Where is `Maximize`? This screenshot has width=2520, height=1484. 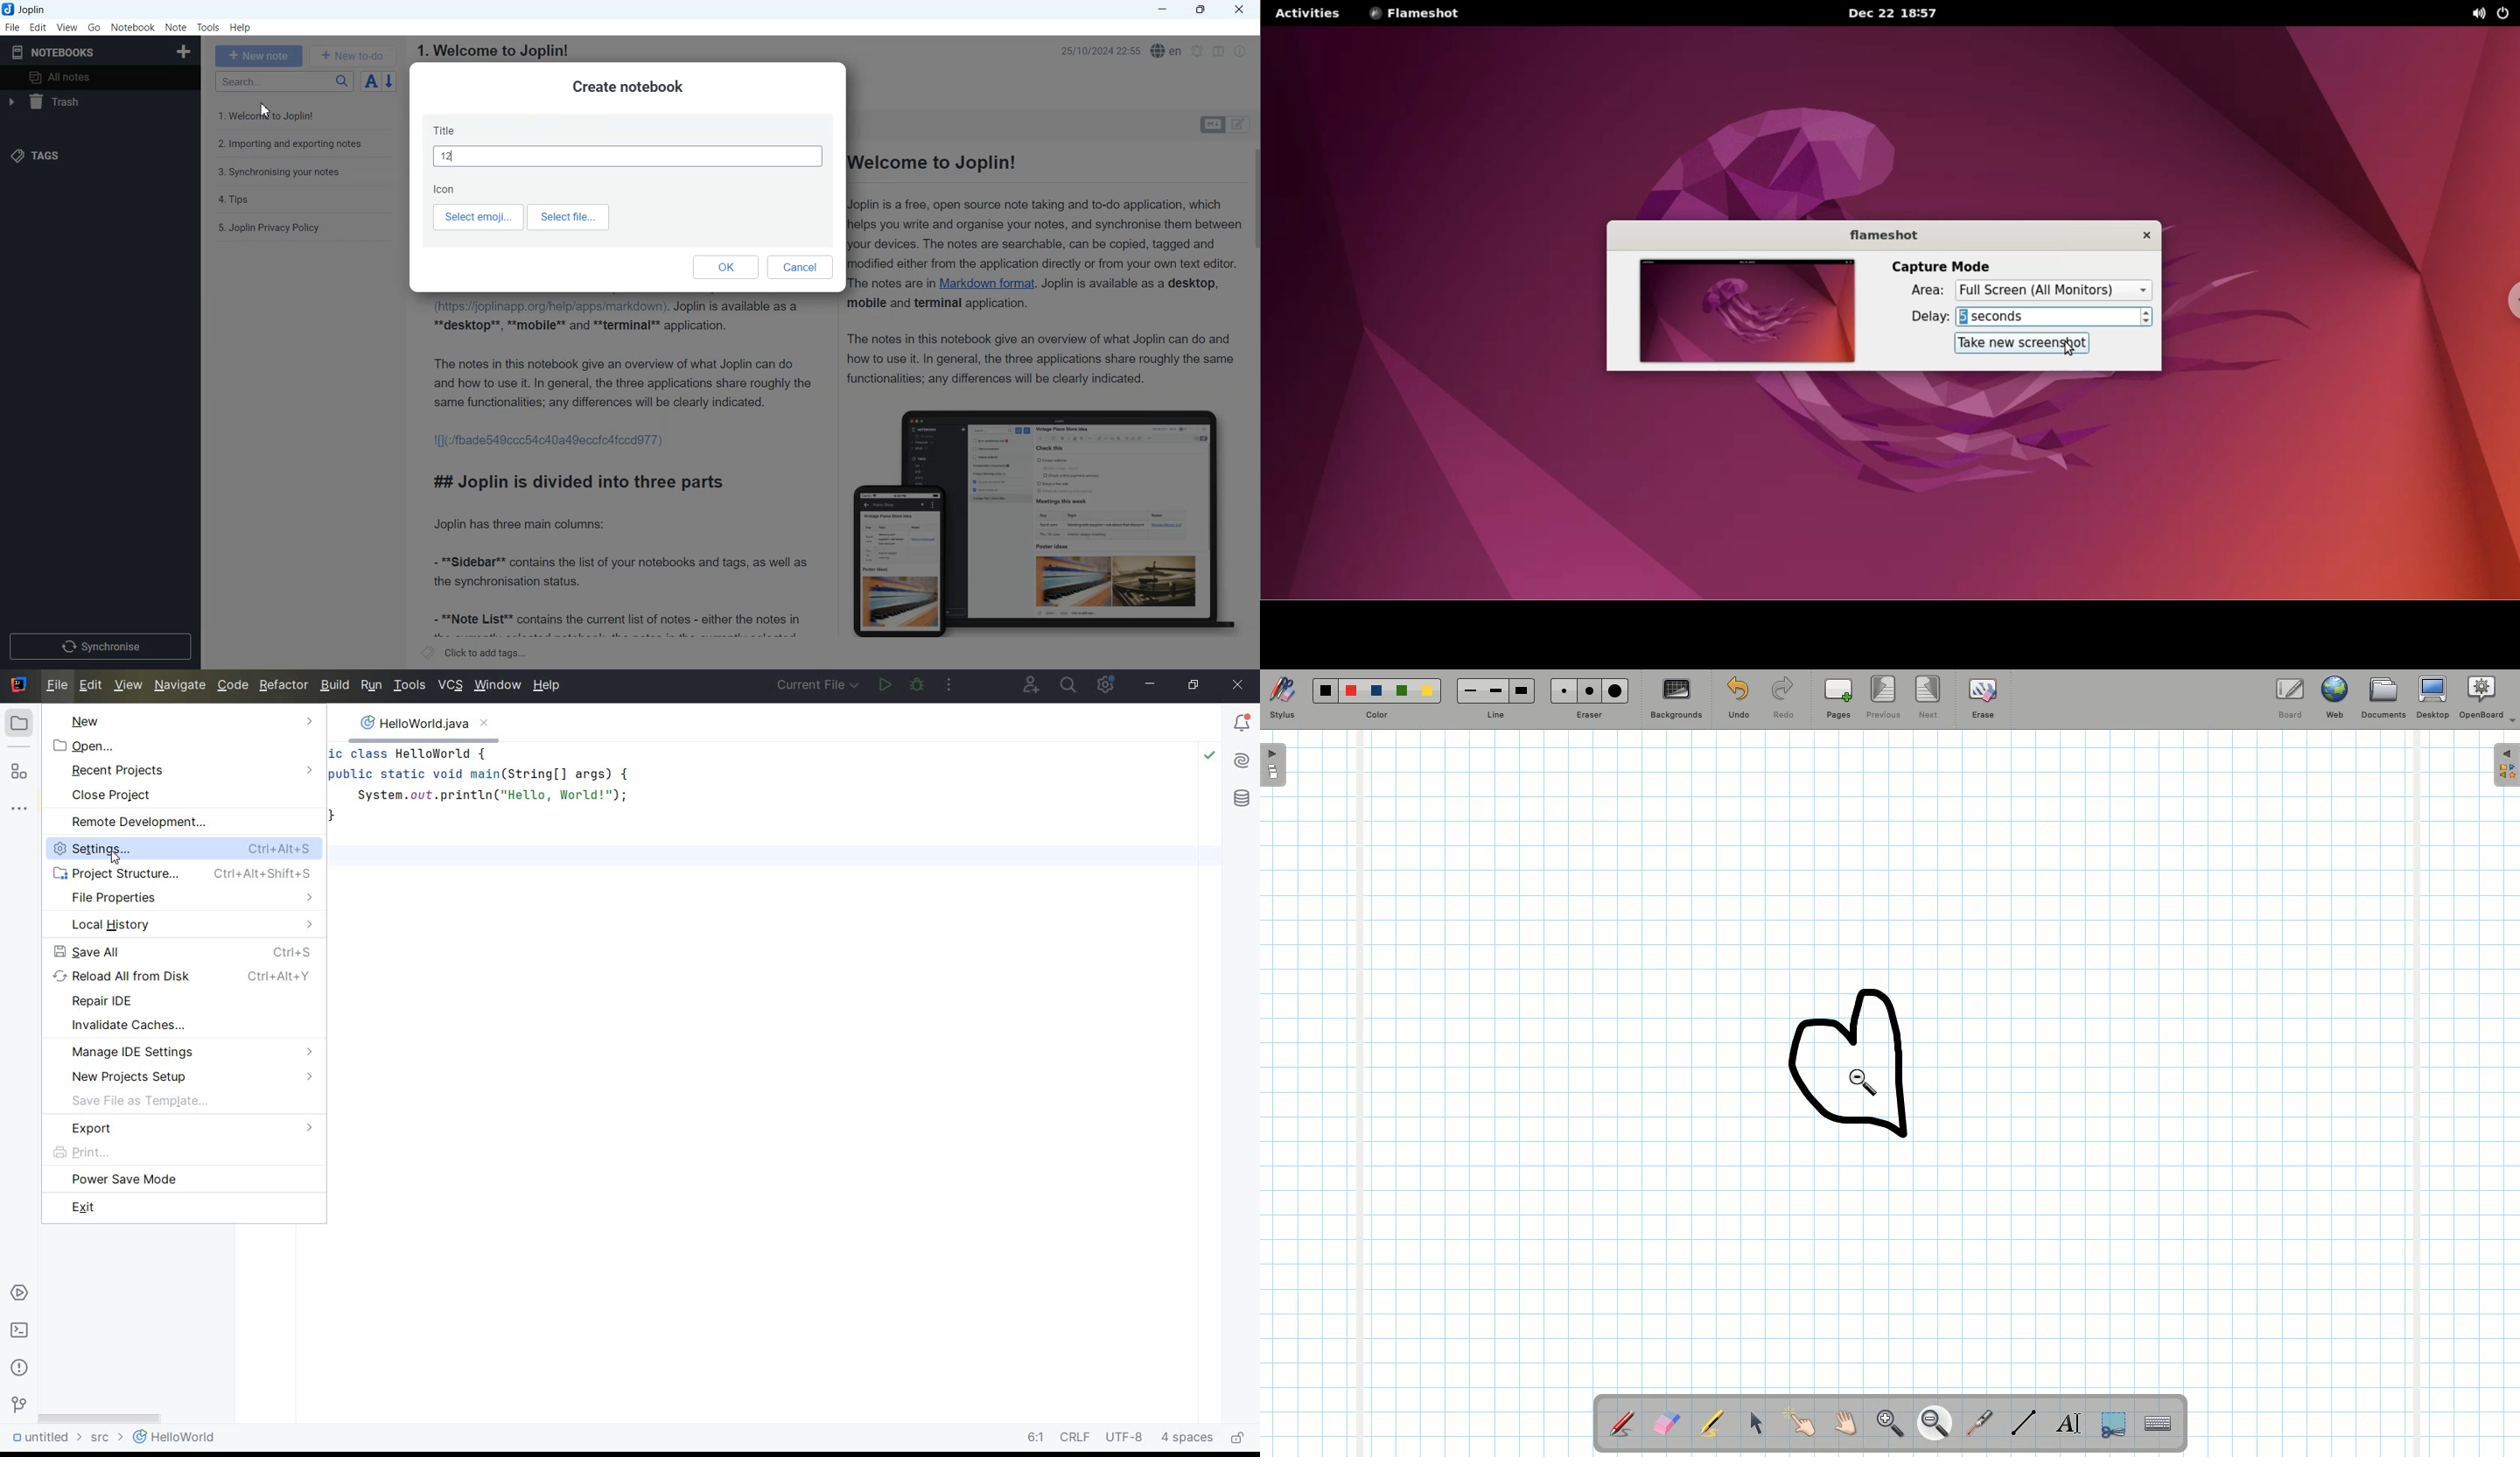 Maximize is located at coordinates (1203, 10).